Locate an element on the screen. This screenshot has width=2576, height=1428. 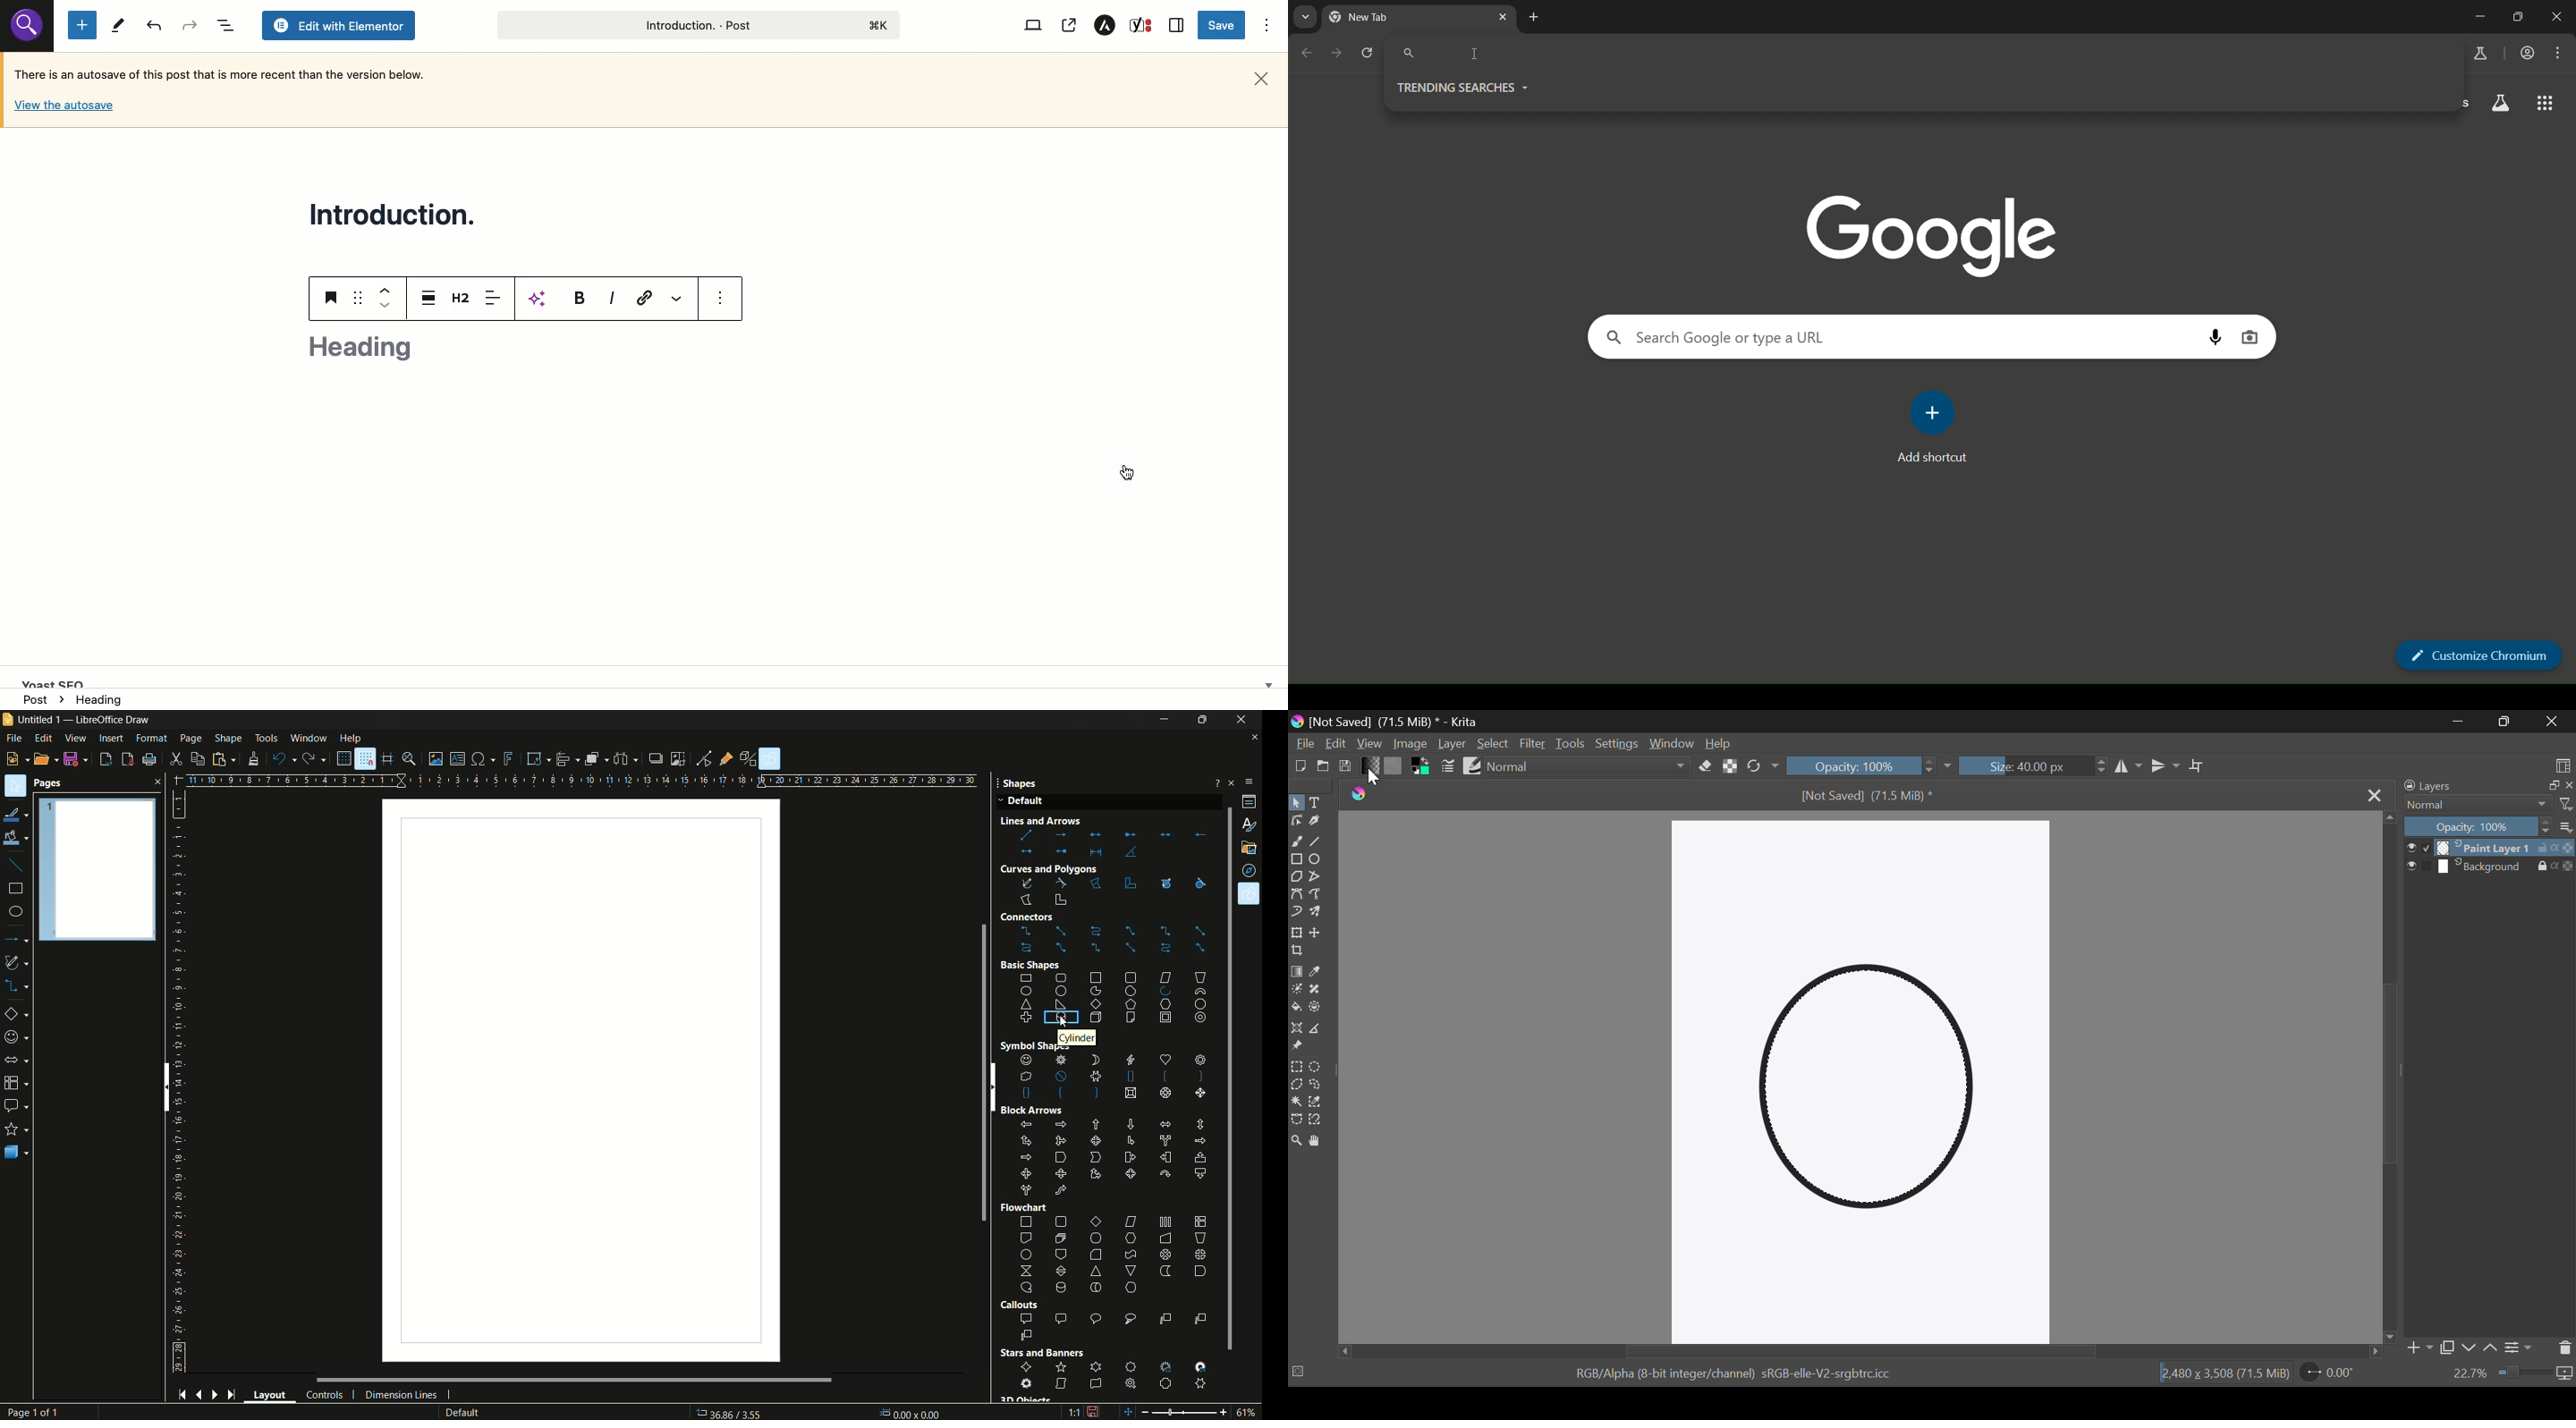
more options is located at coordinates (721, 297).